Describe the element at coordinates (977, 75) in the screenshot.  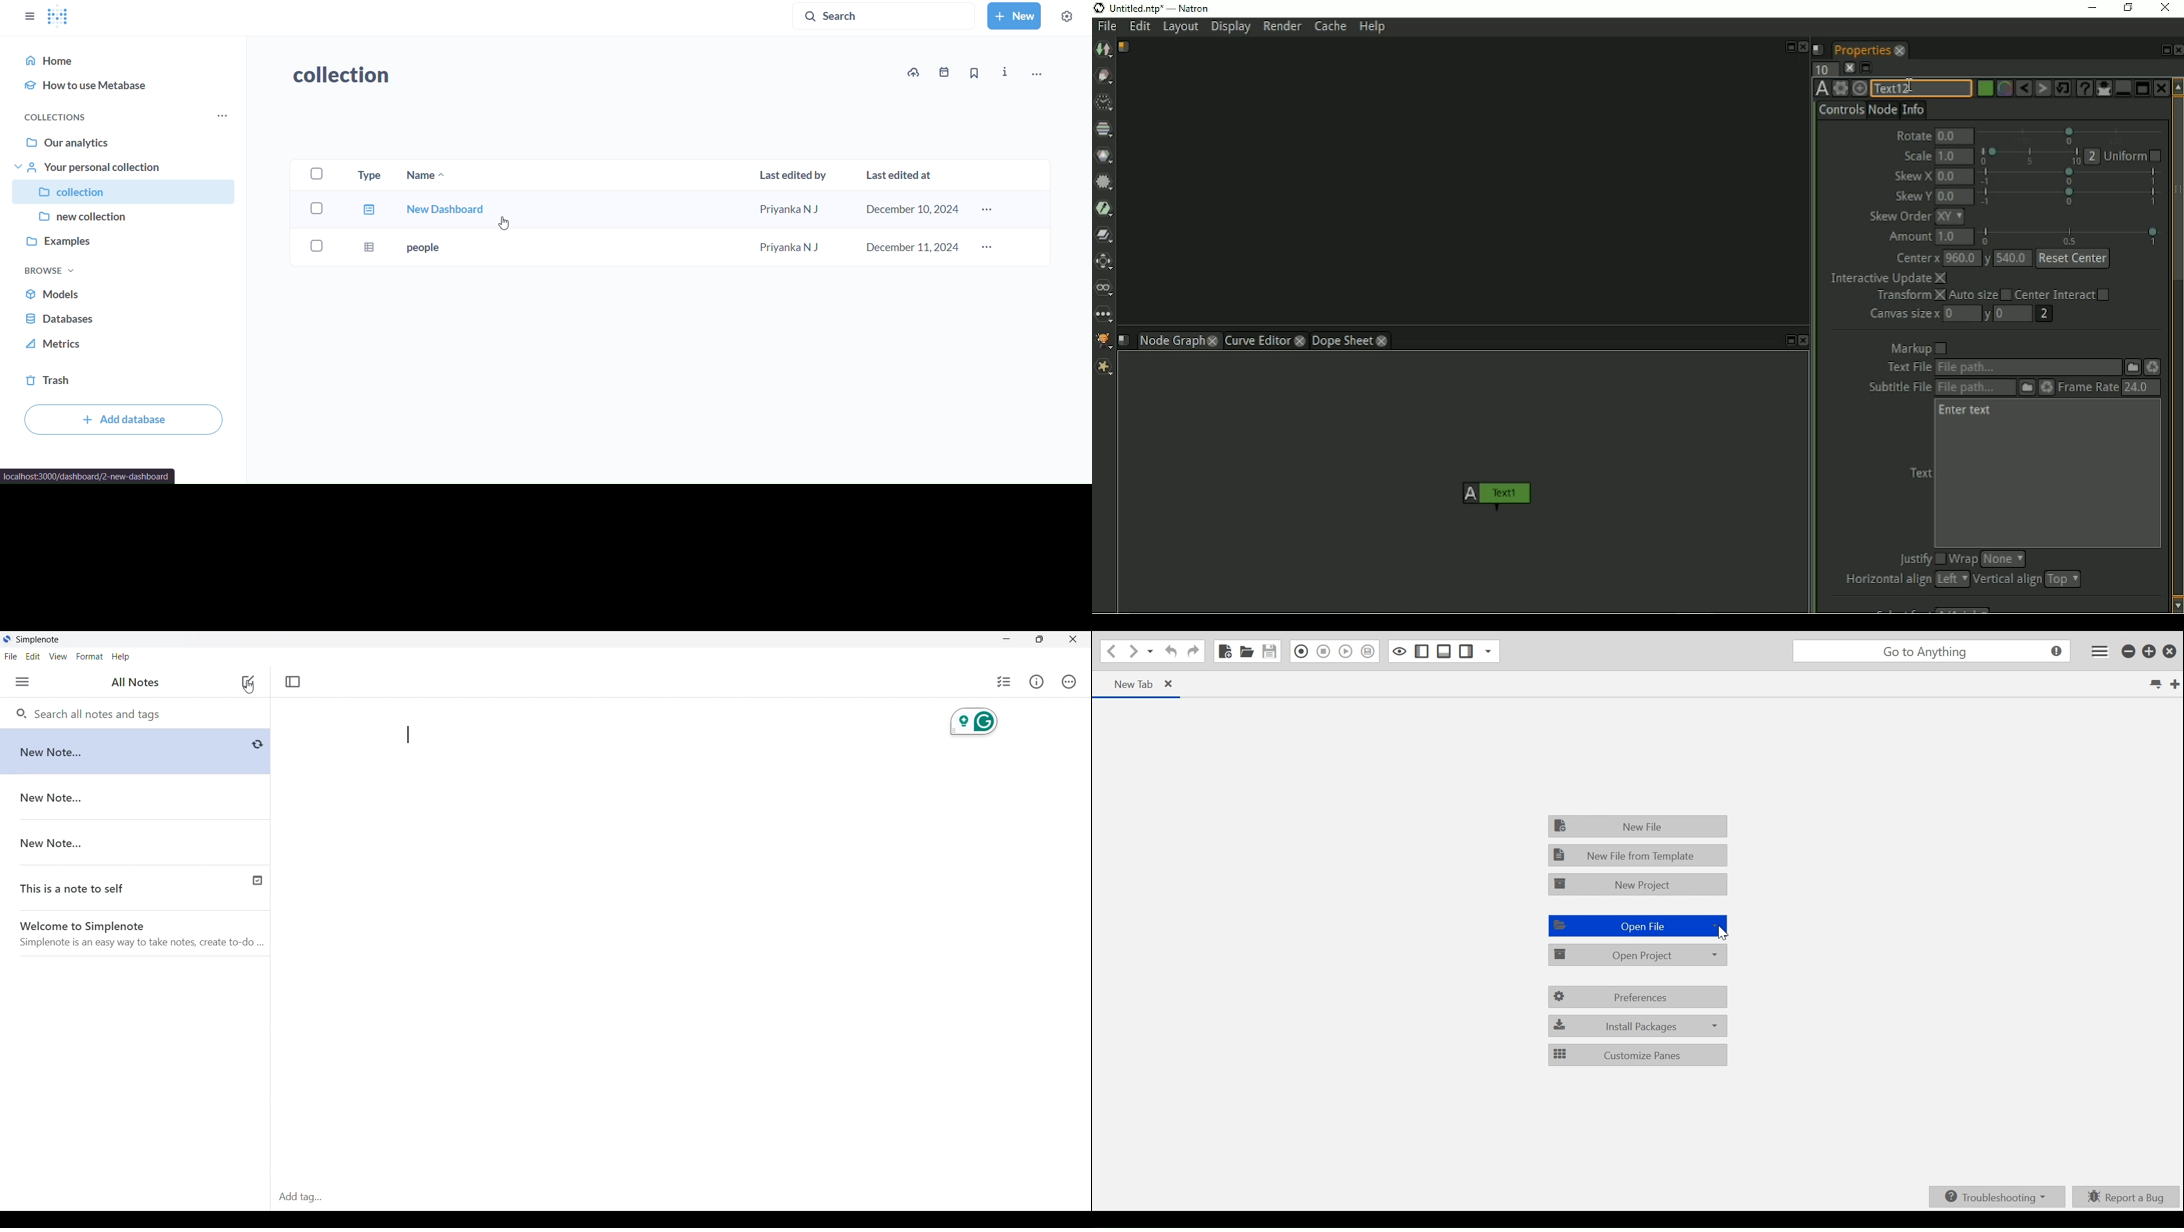
I see `bookmarks` at that location.